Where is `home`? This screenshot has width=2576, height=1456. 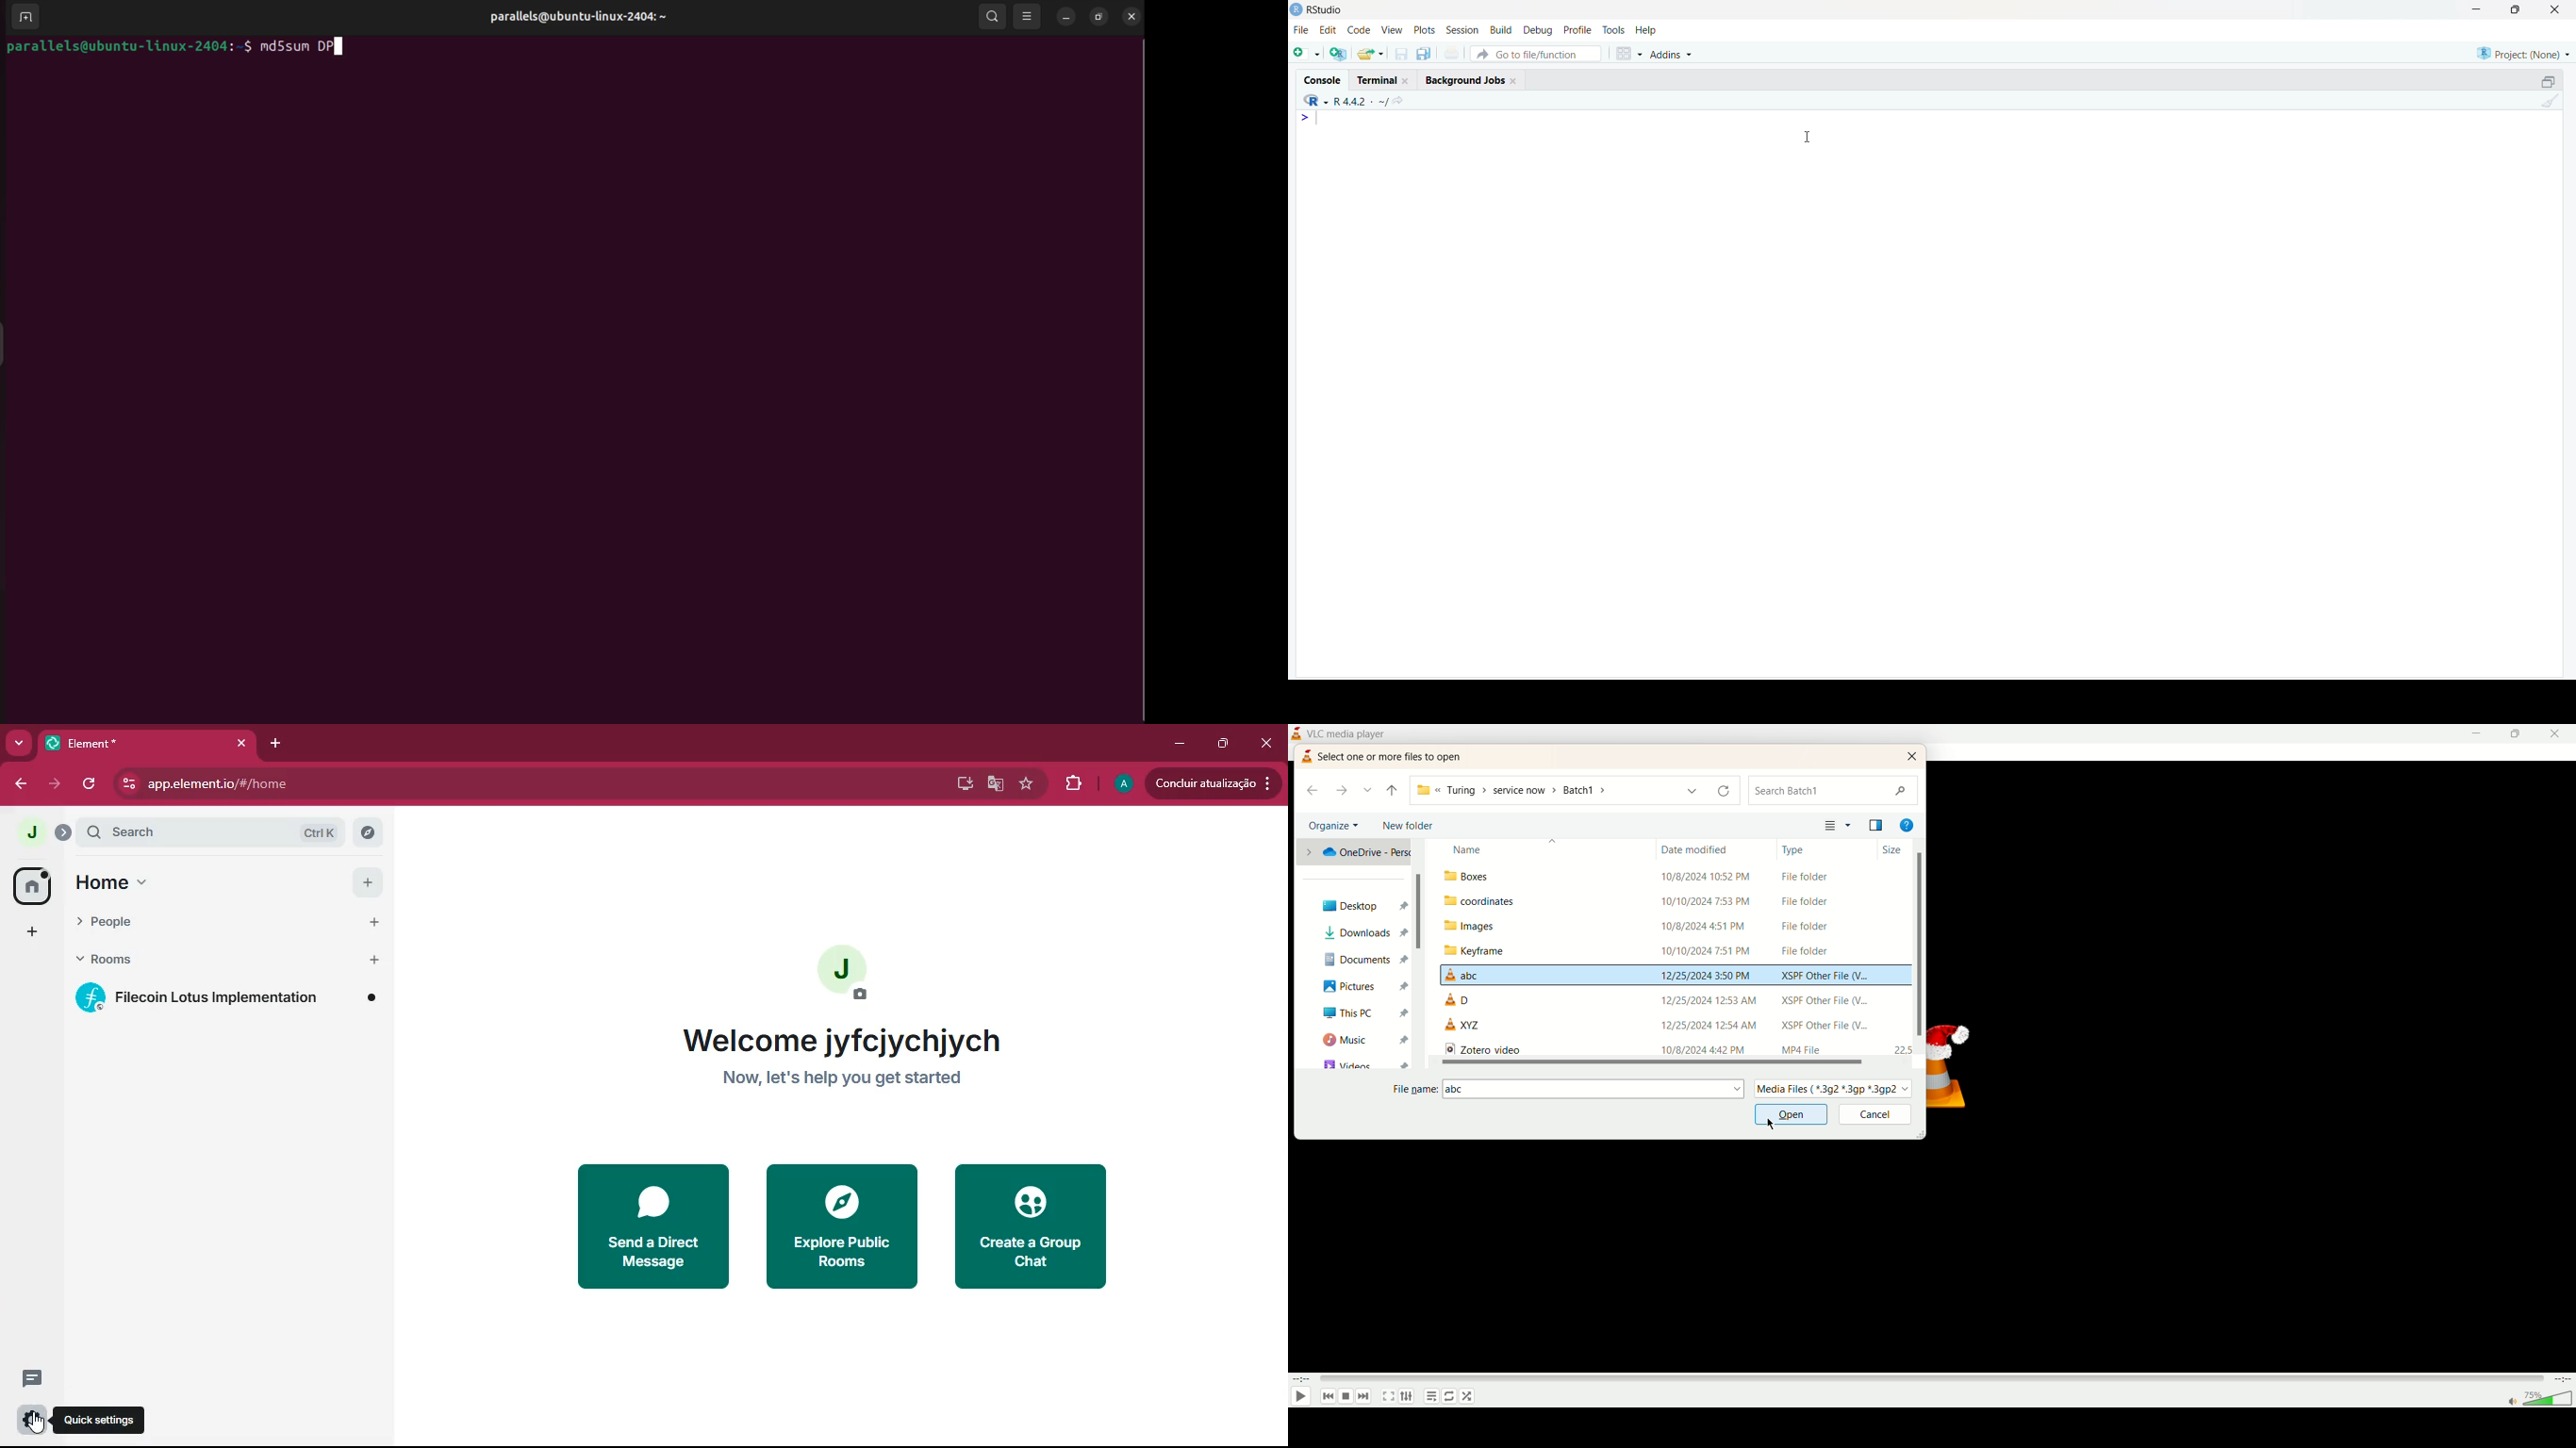
home is located at coordinates (223, 885).